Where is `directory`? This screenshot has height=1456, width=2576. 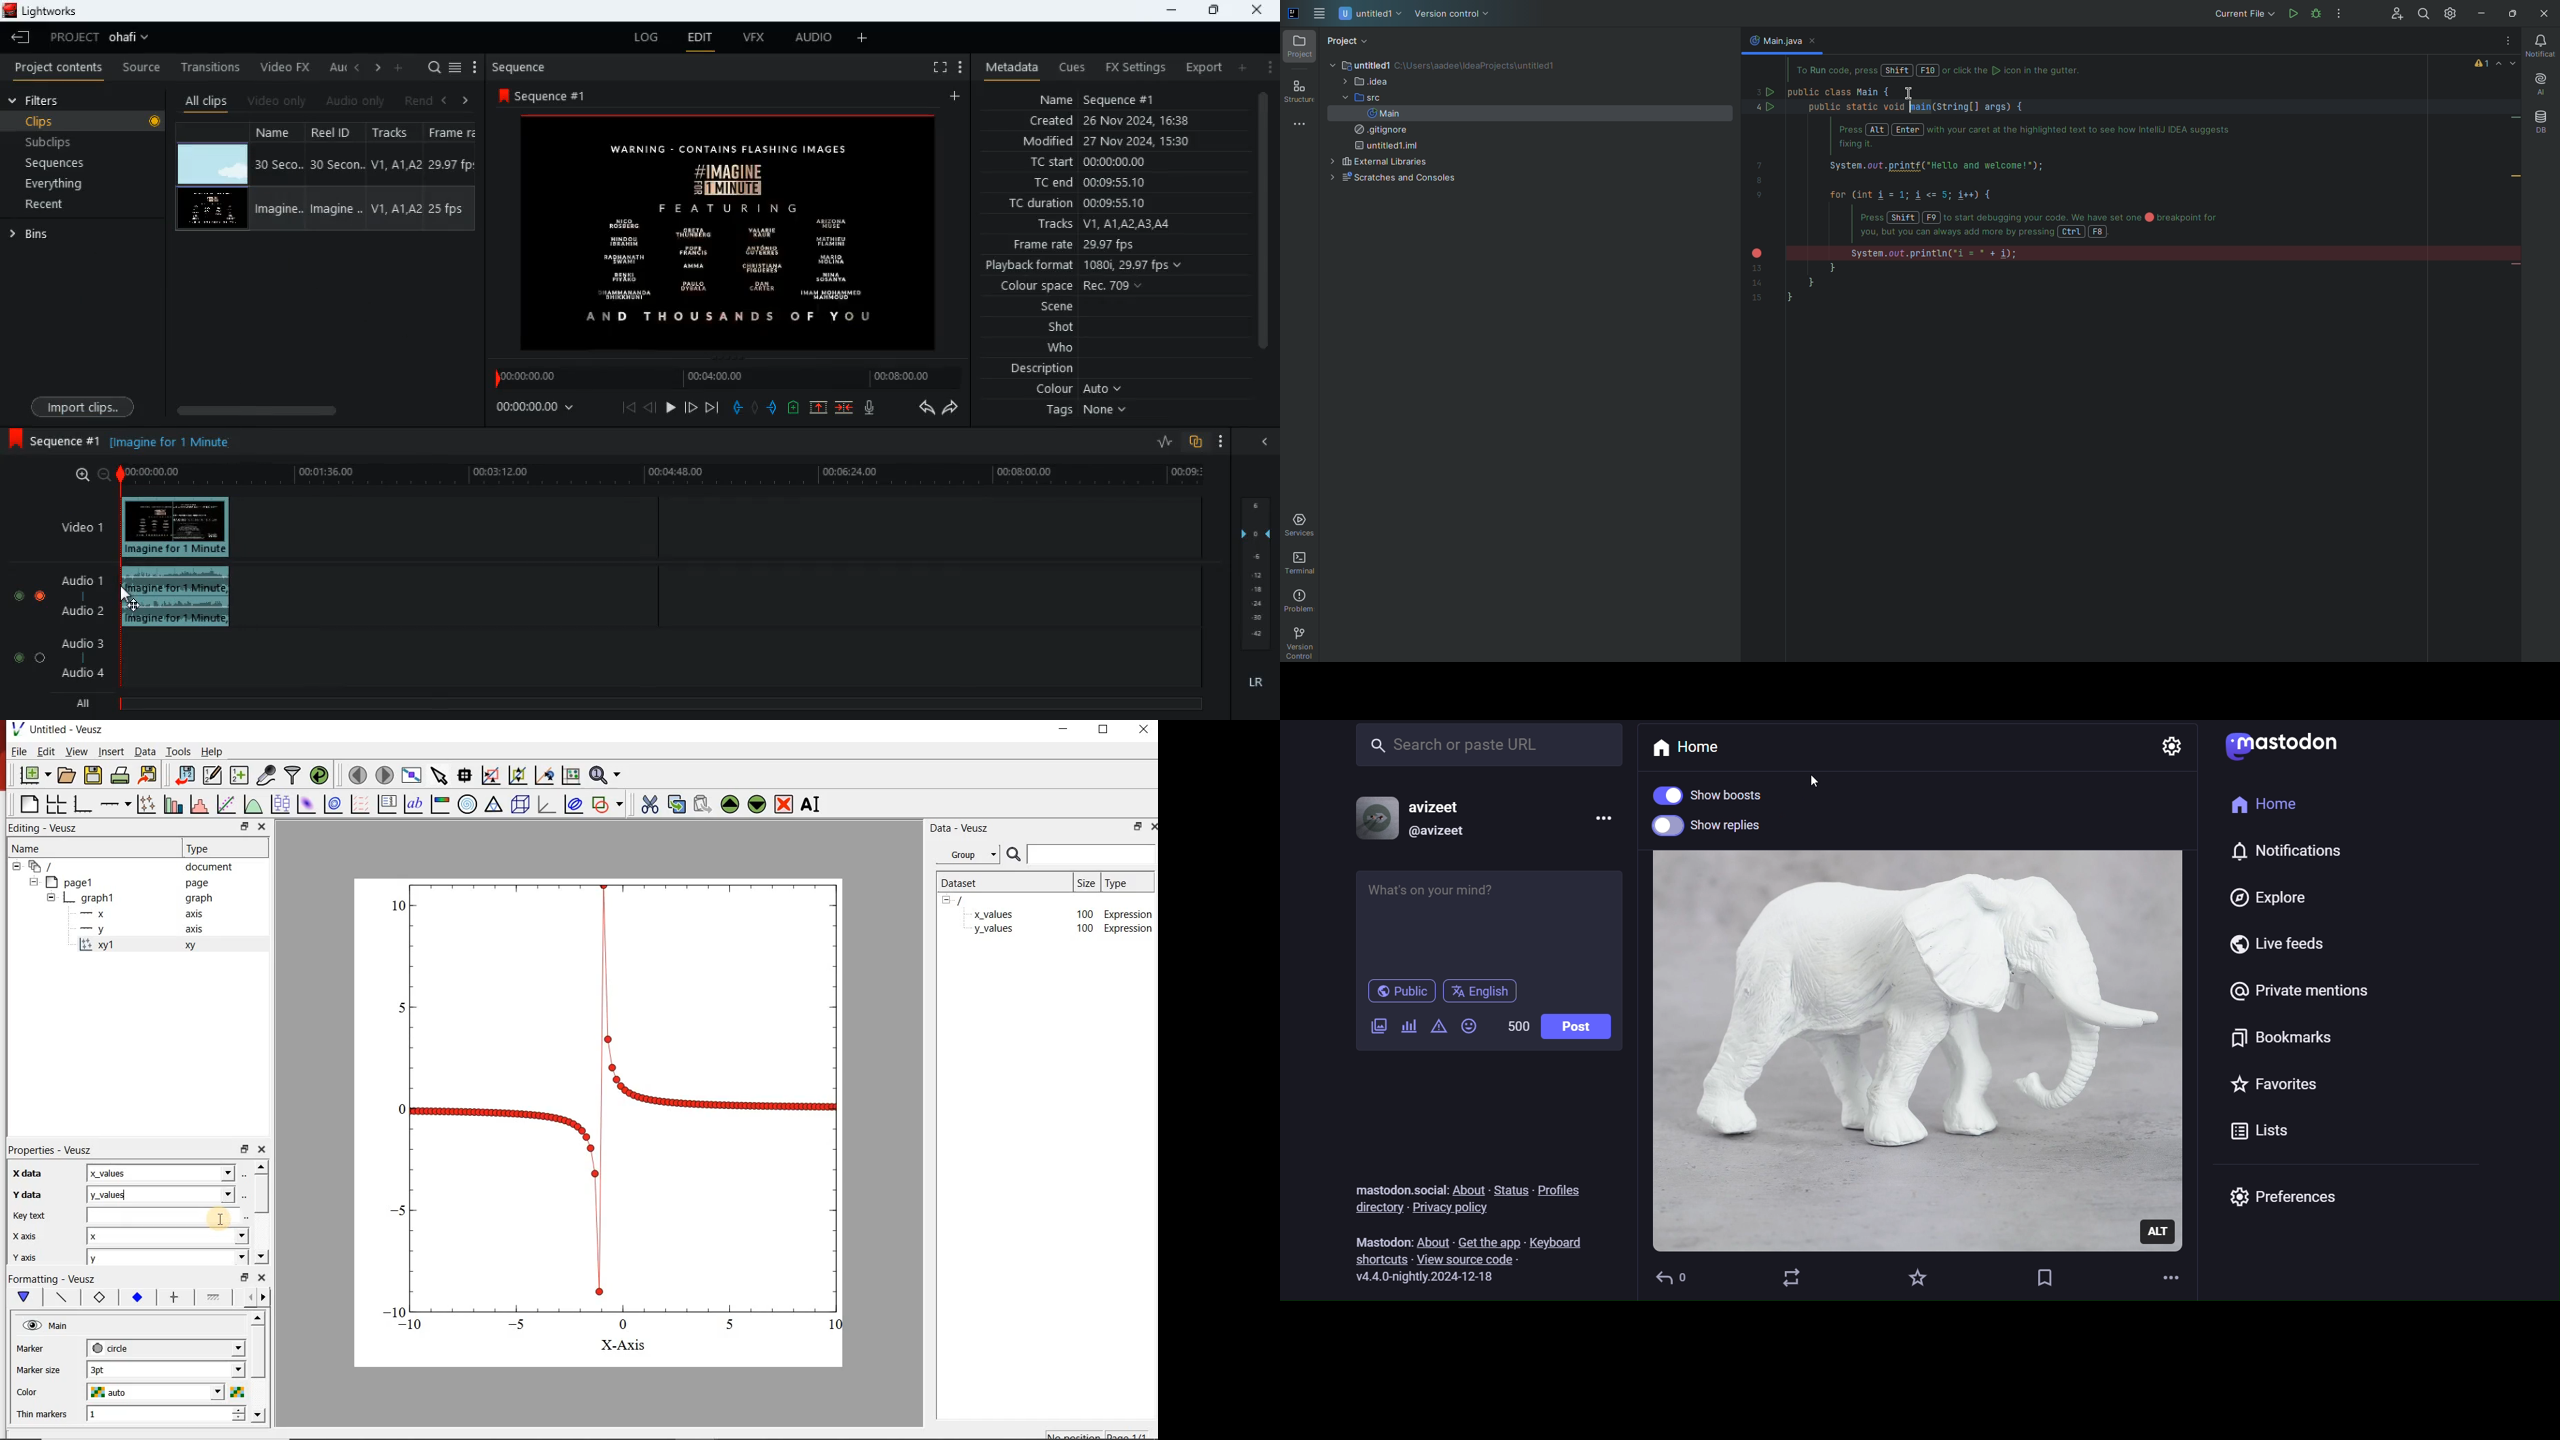 directory is located at coordinates (1376, 1208).